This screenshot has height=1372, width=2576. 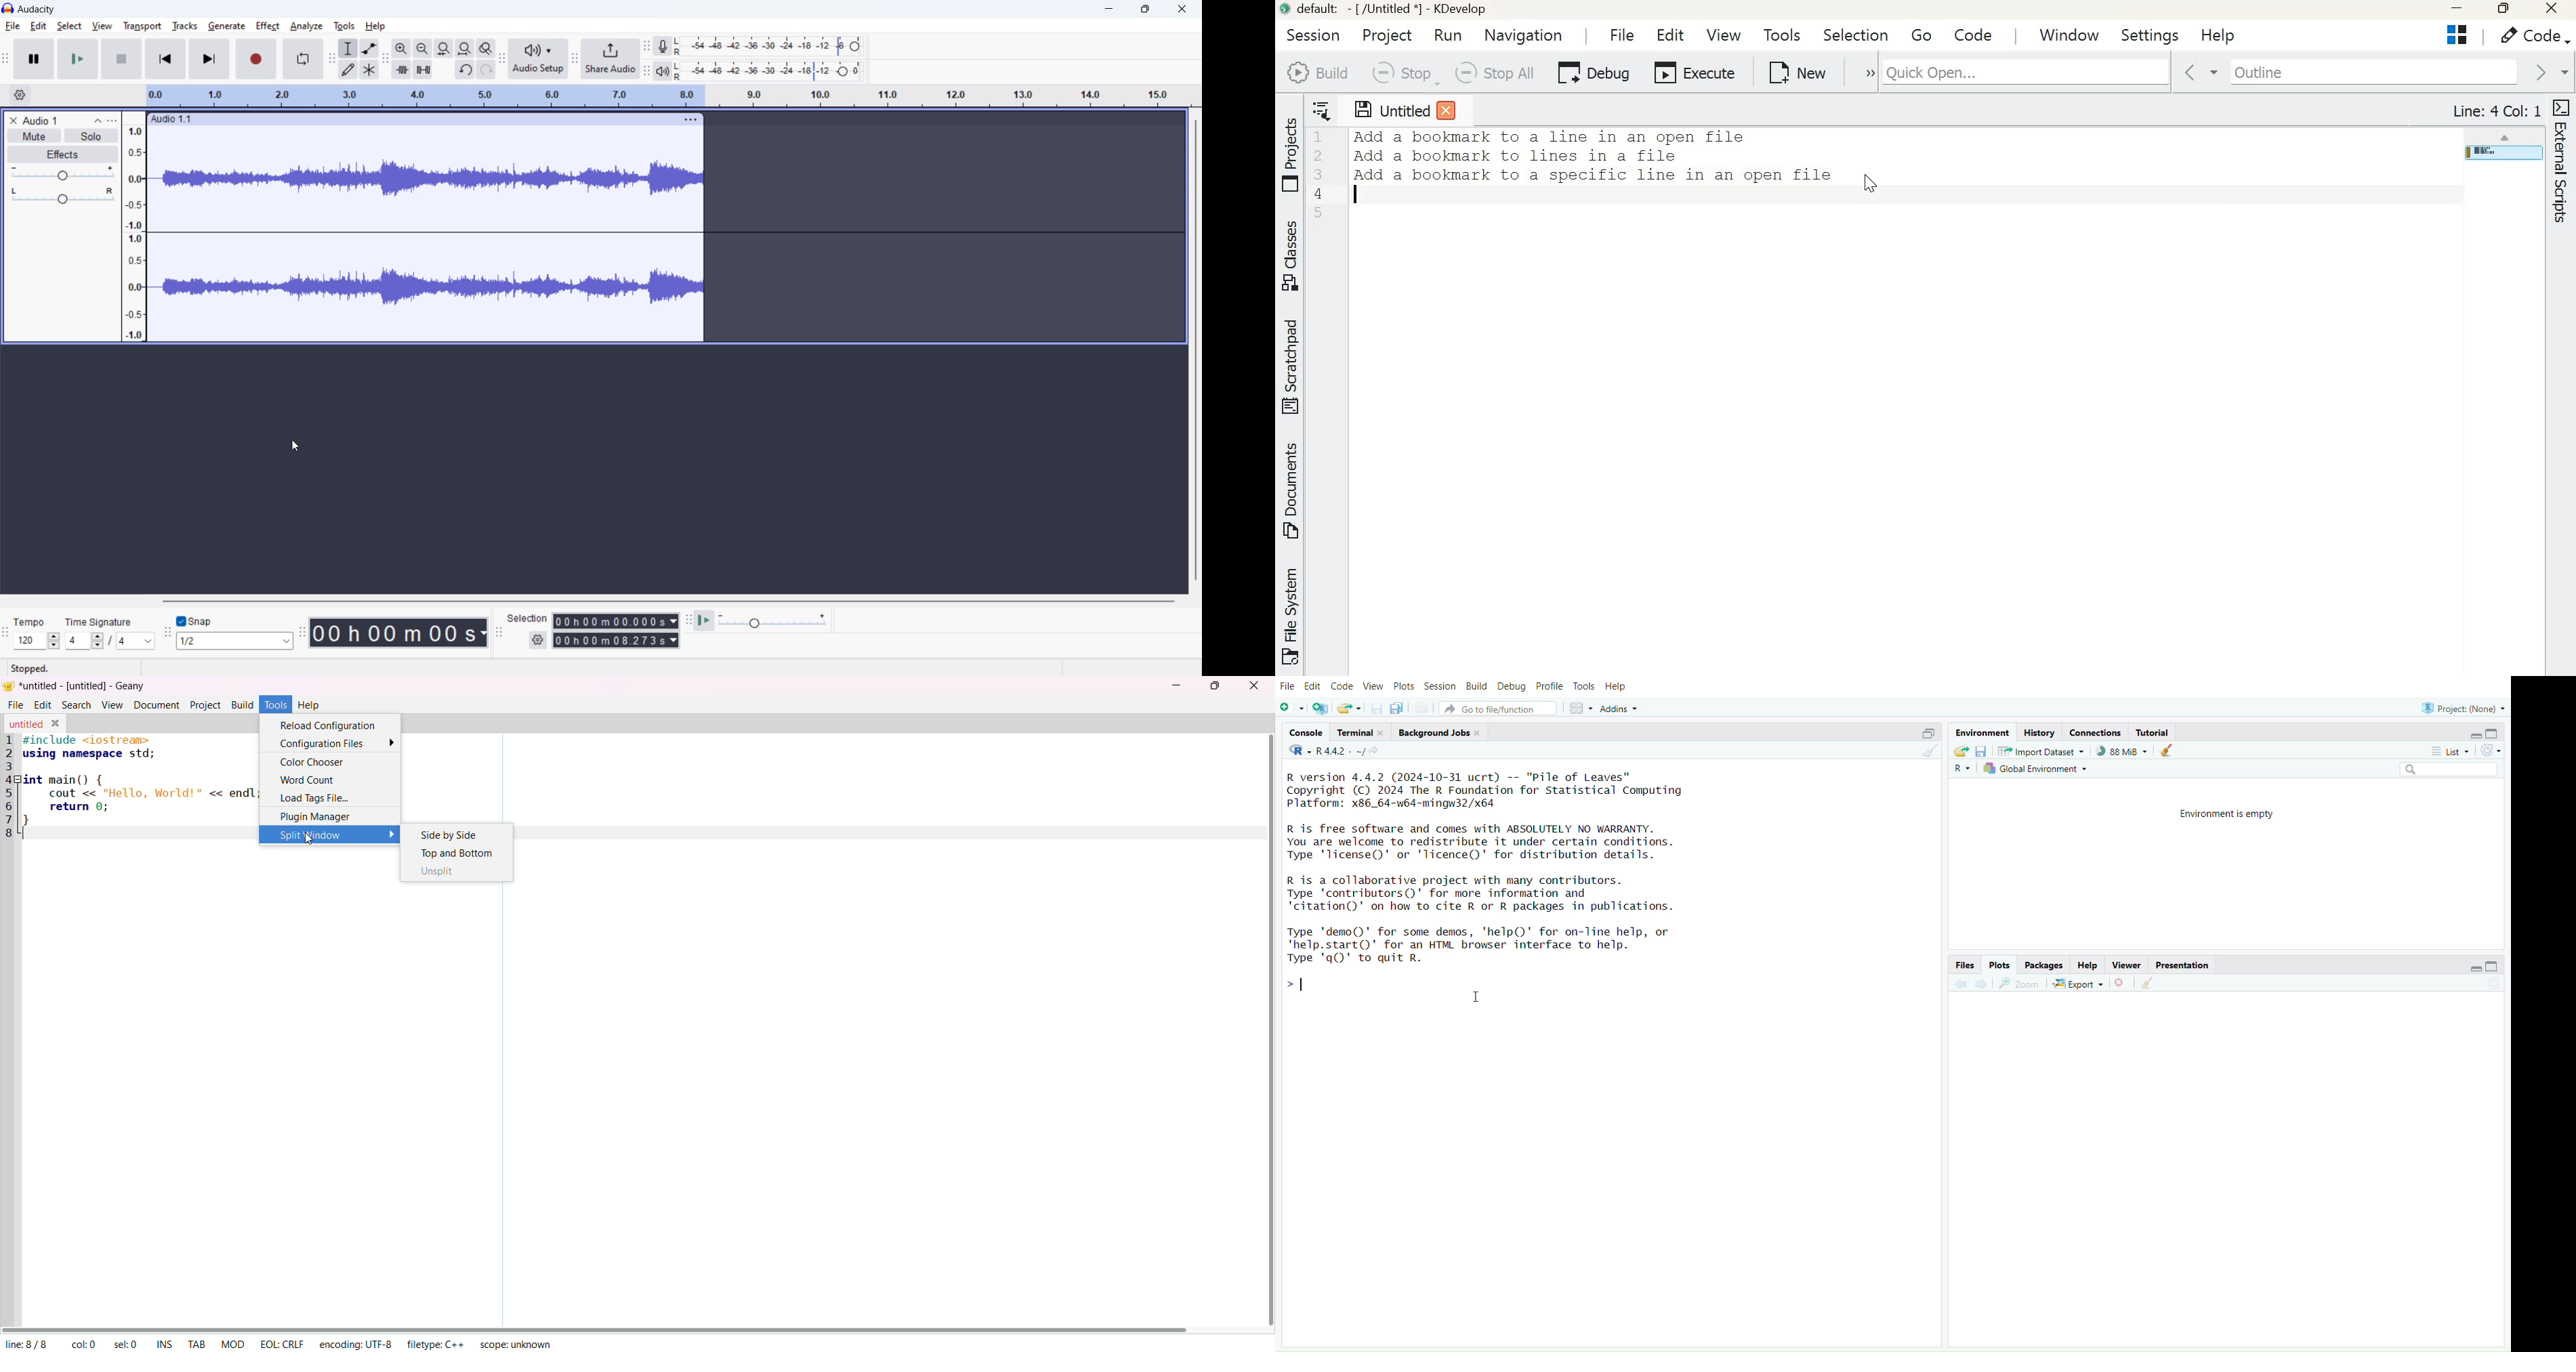 I want to click on help, so click(x=2088, y=964).